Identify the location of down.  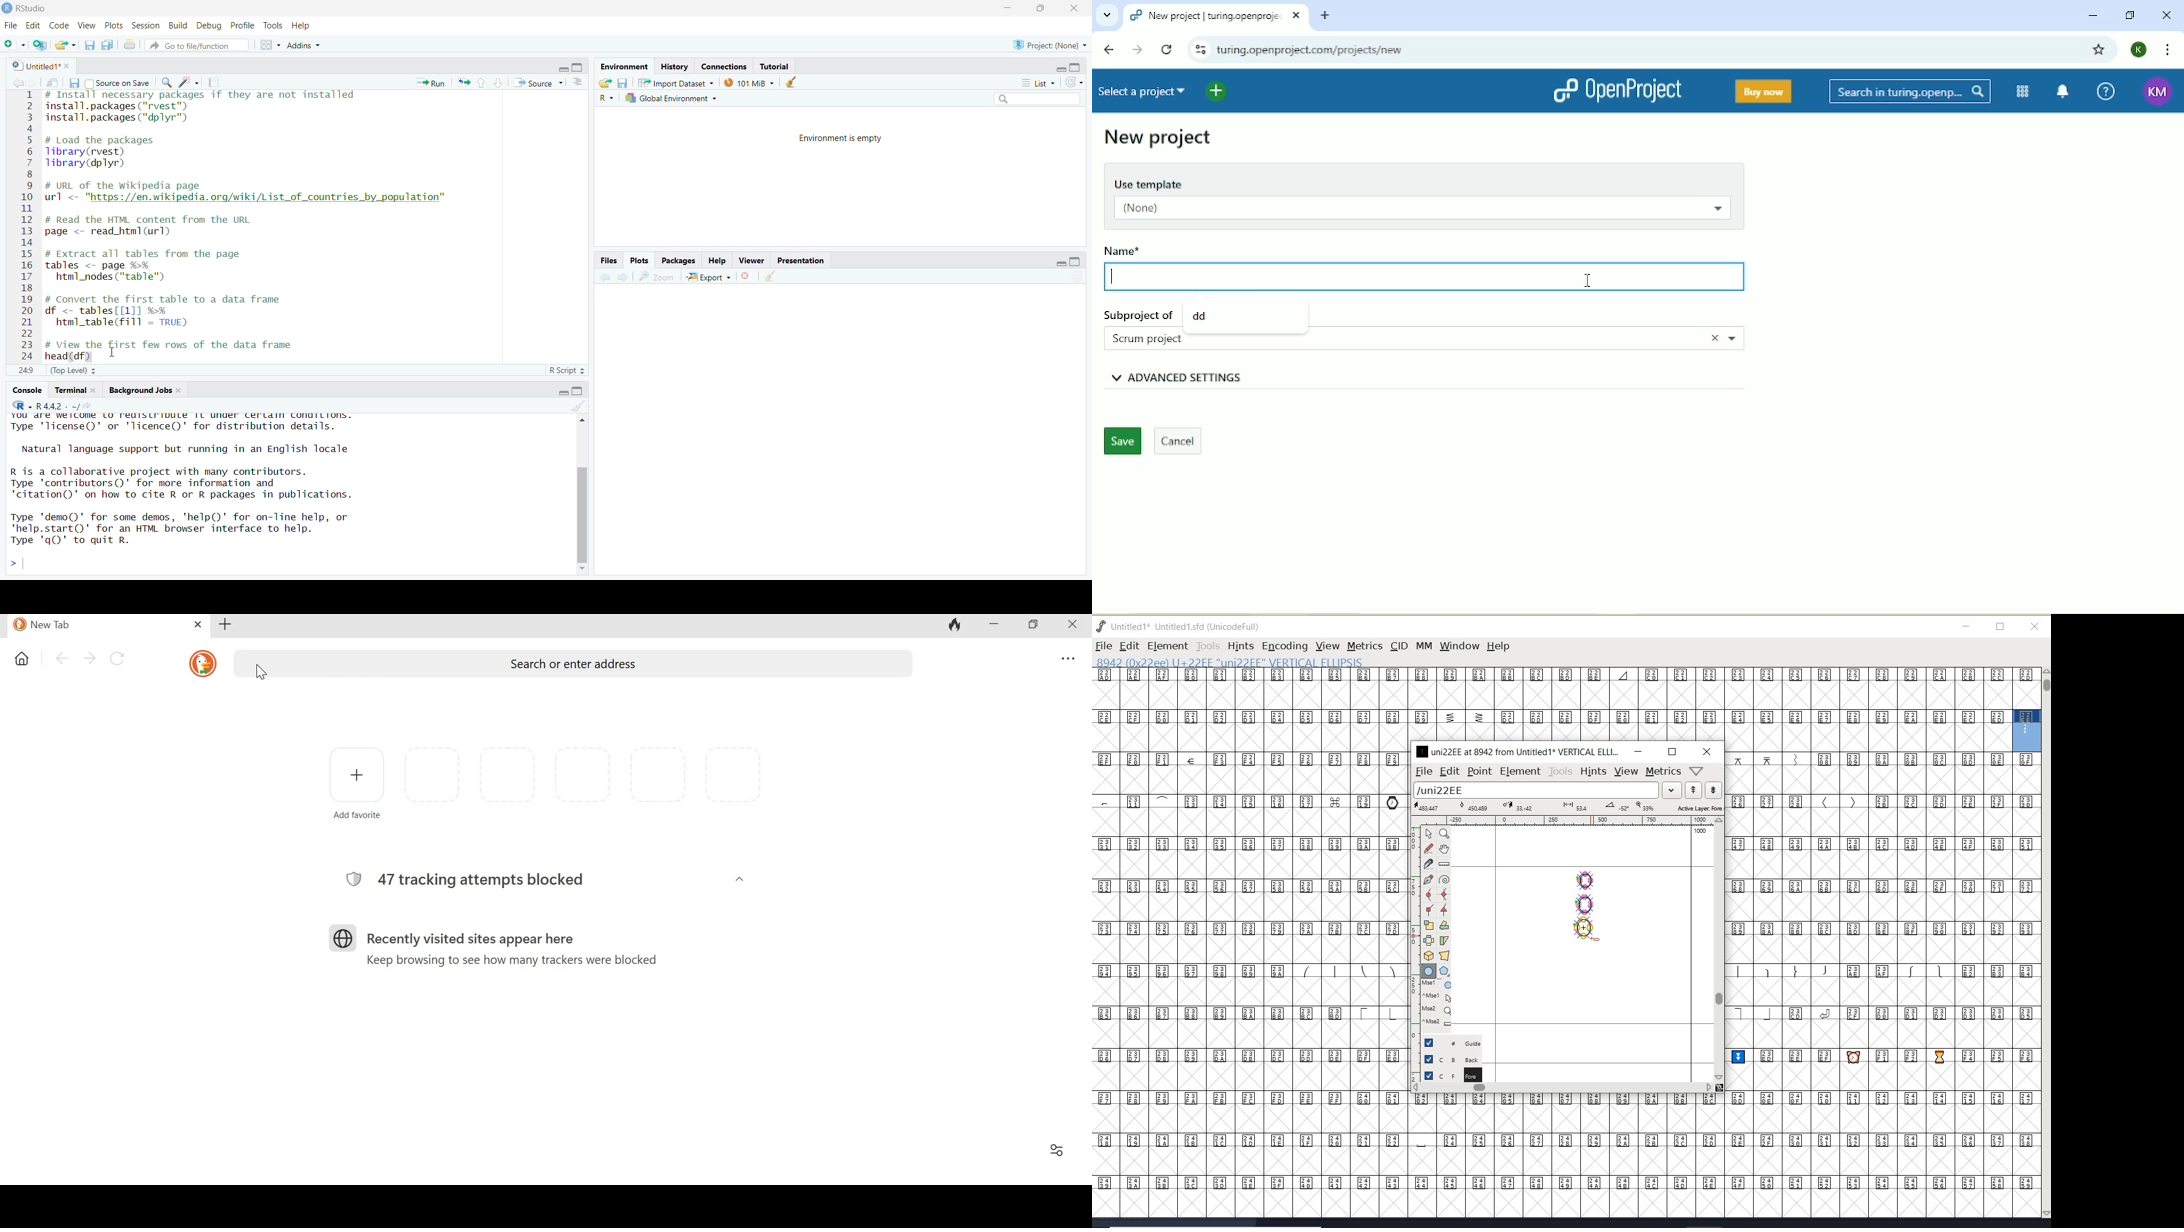
(499, 83).